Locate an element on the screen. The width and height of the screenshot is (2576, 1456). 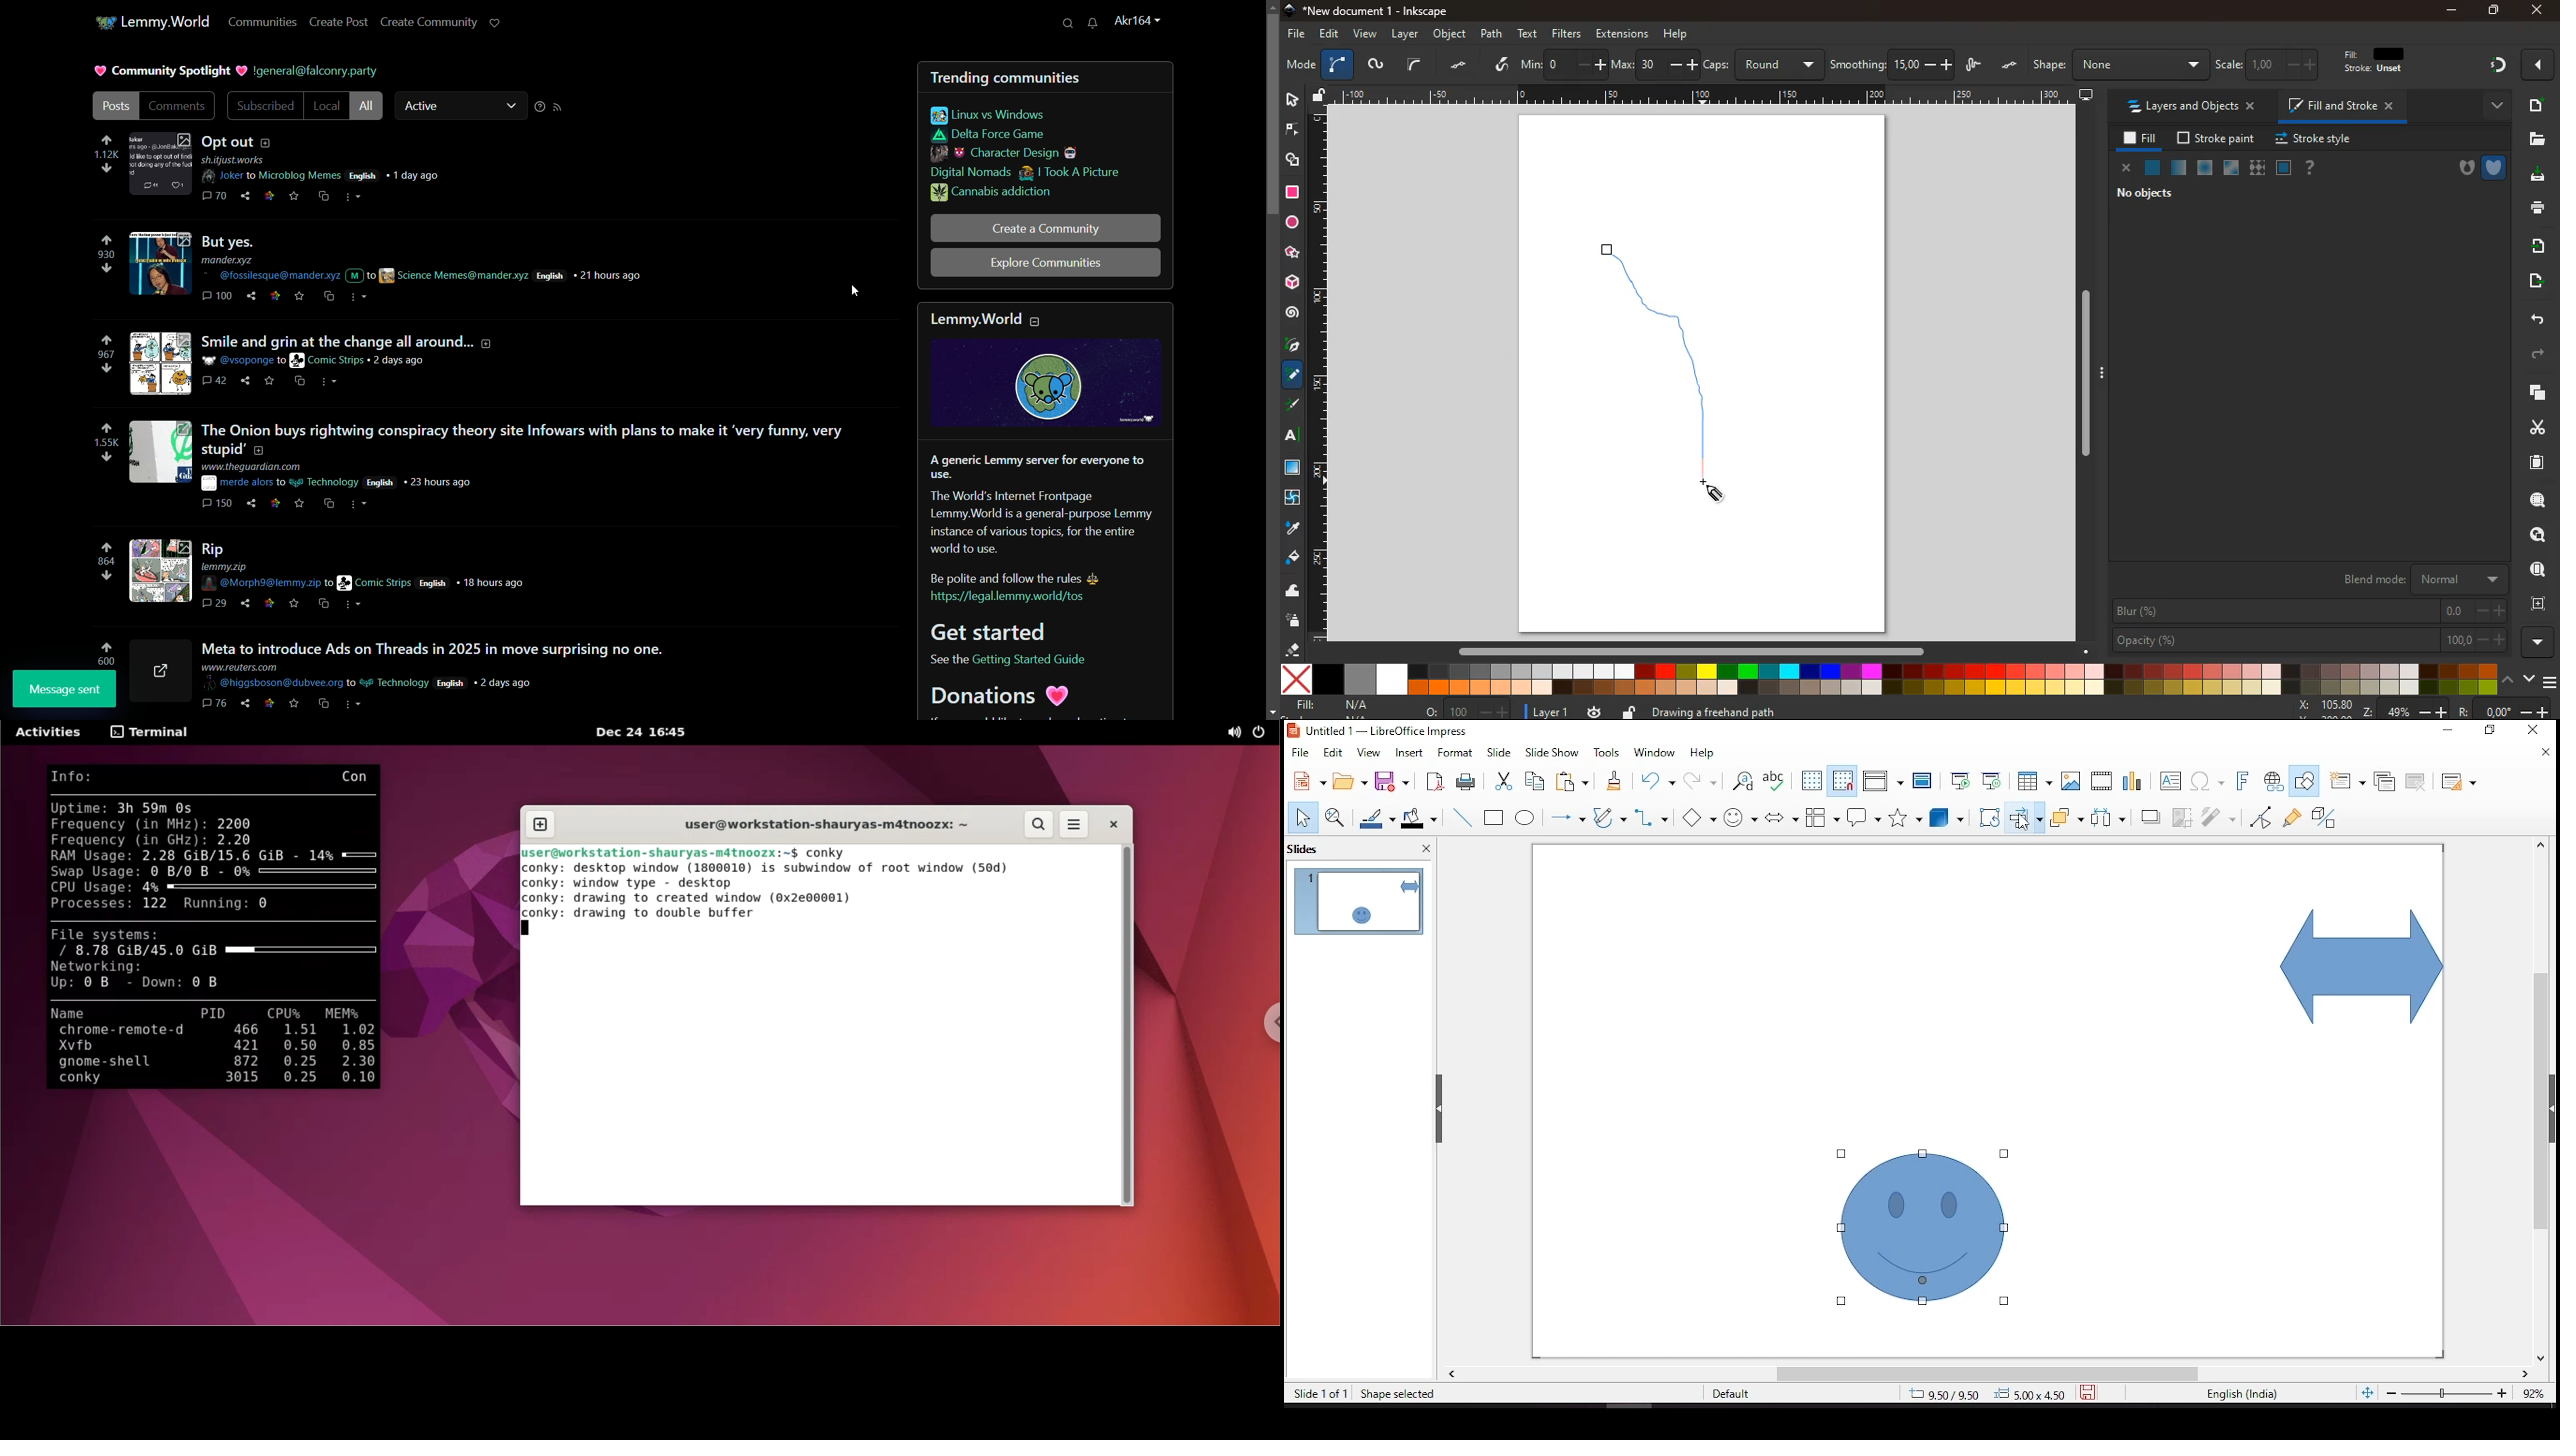
post-2 is located at coordinates (229, 239).